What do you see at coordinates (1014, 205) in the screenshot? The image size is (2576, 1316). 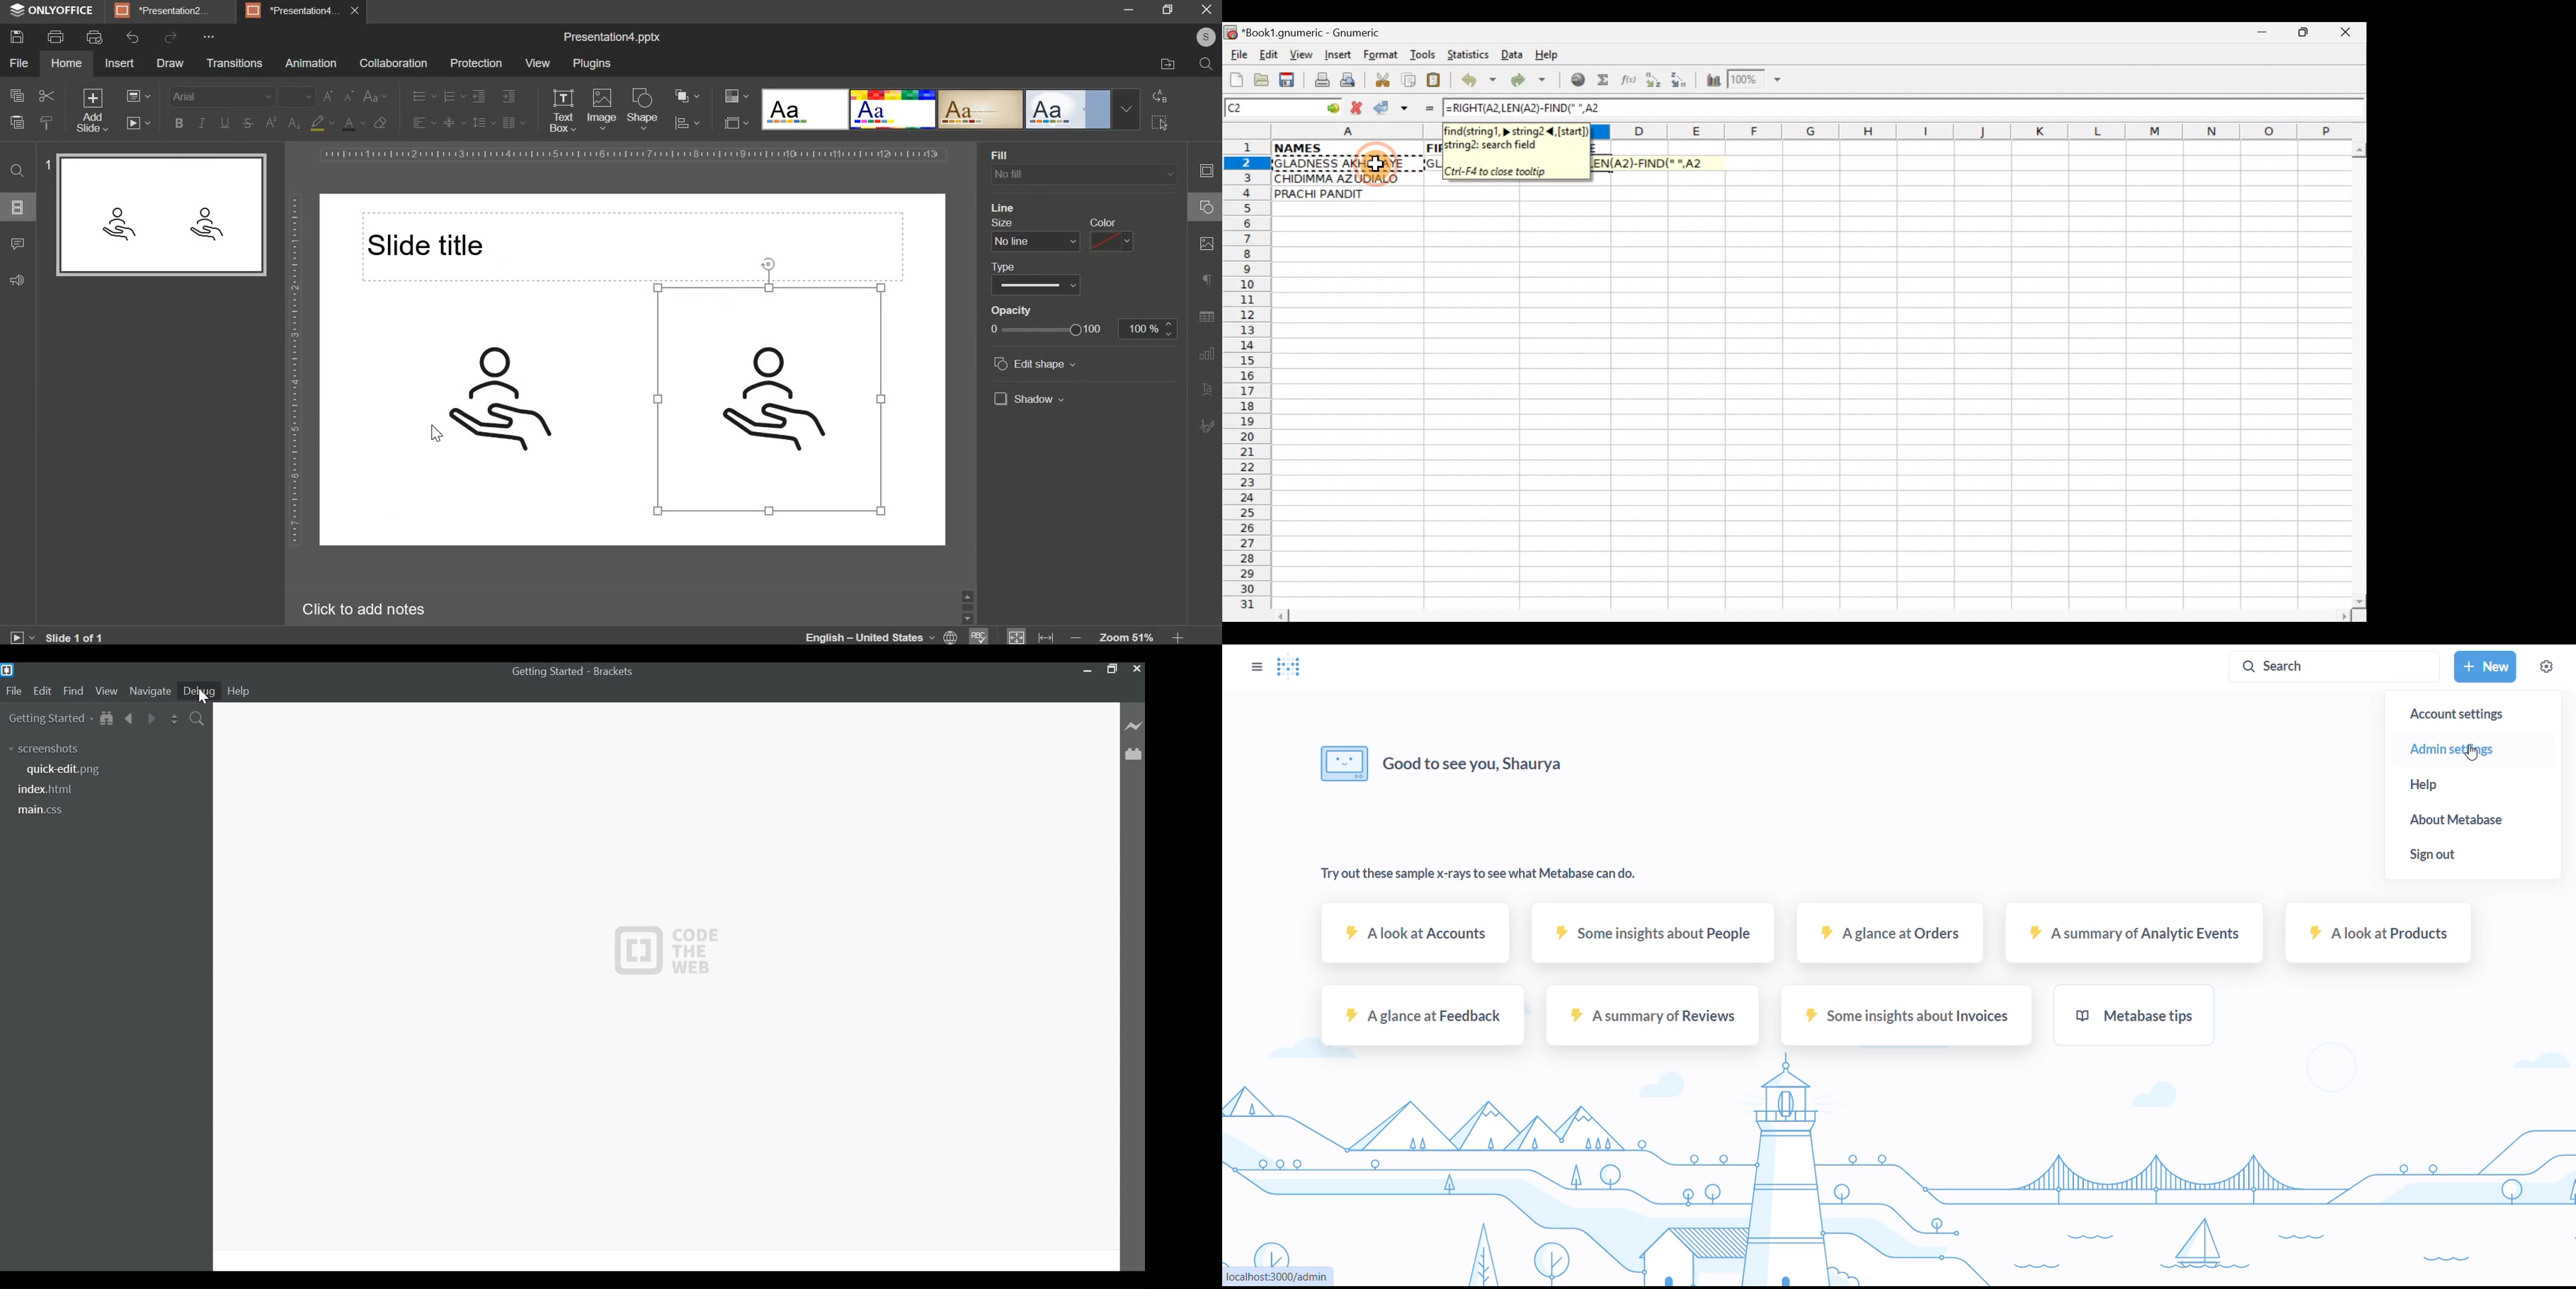 I see `fill color` at bounding box center [1014, 205].